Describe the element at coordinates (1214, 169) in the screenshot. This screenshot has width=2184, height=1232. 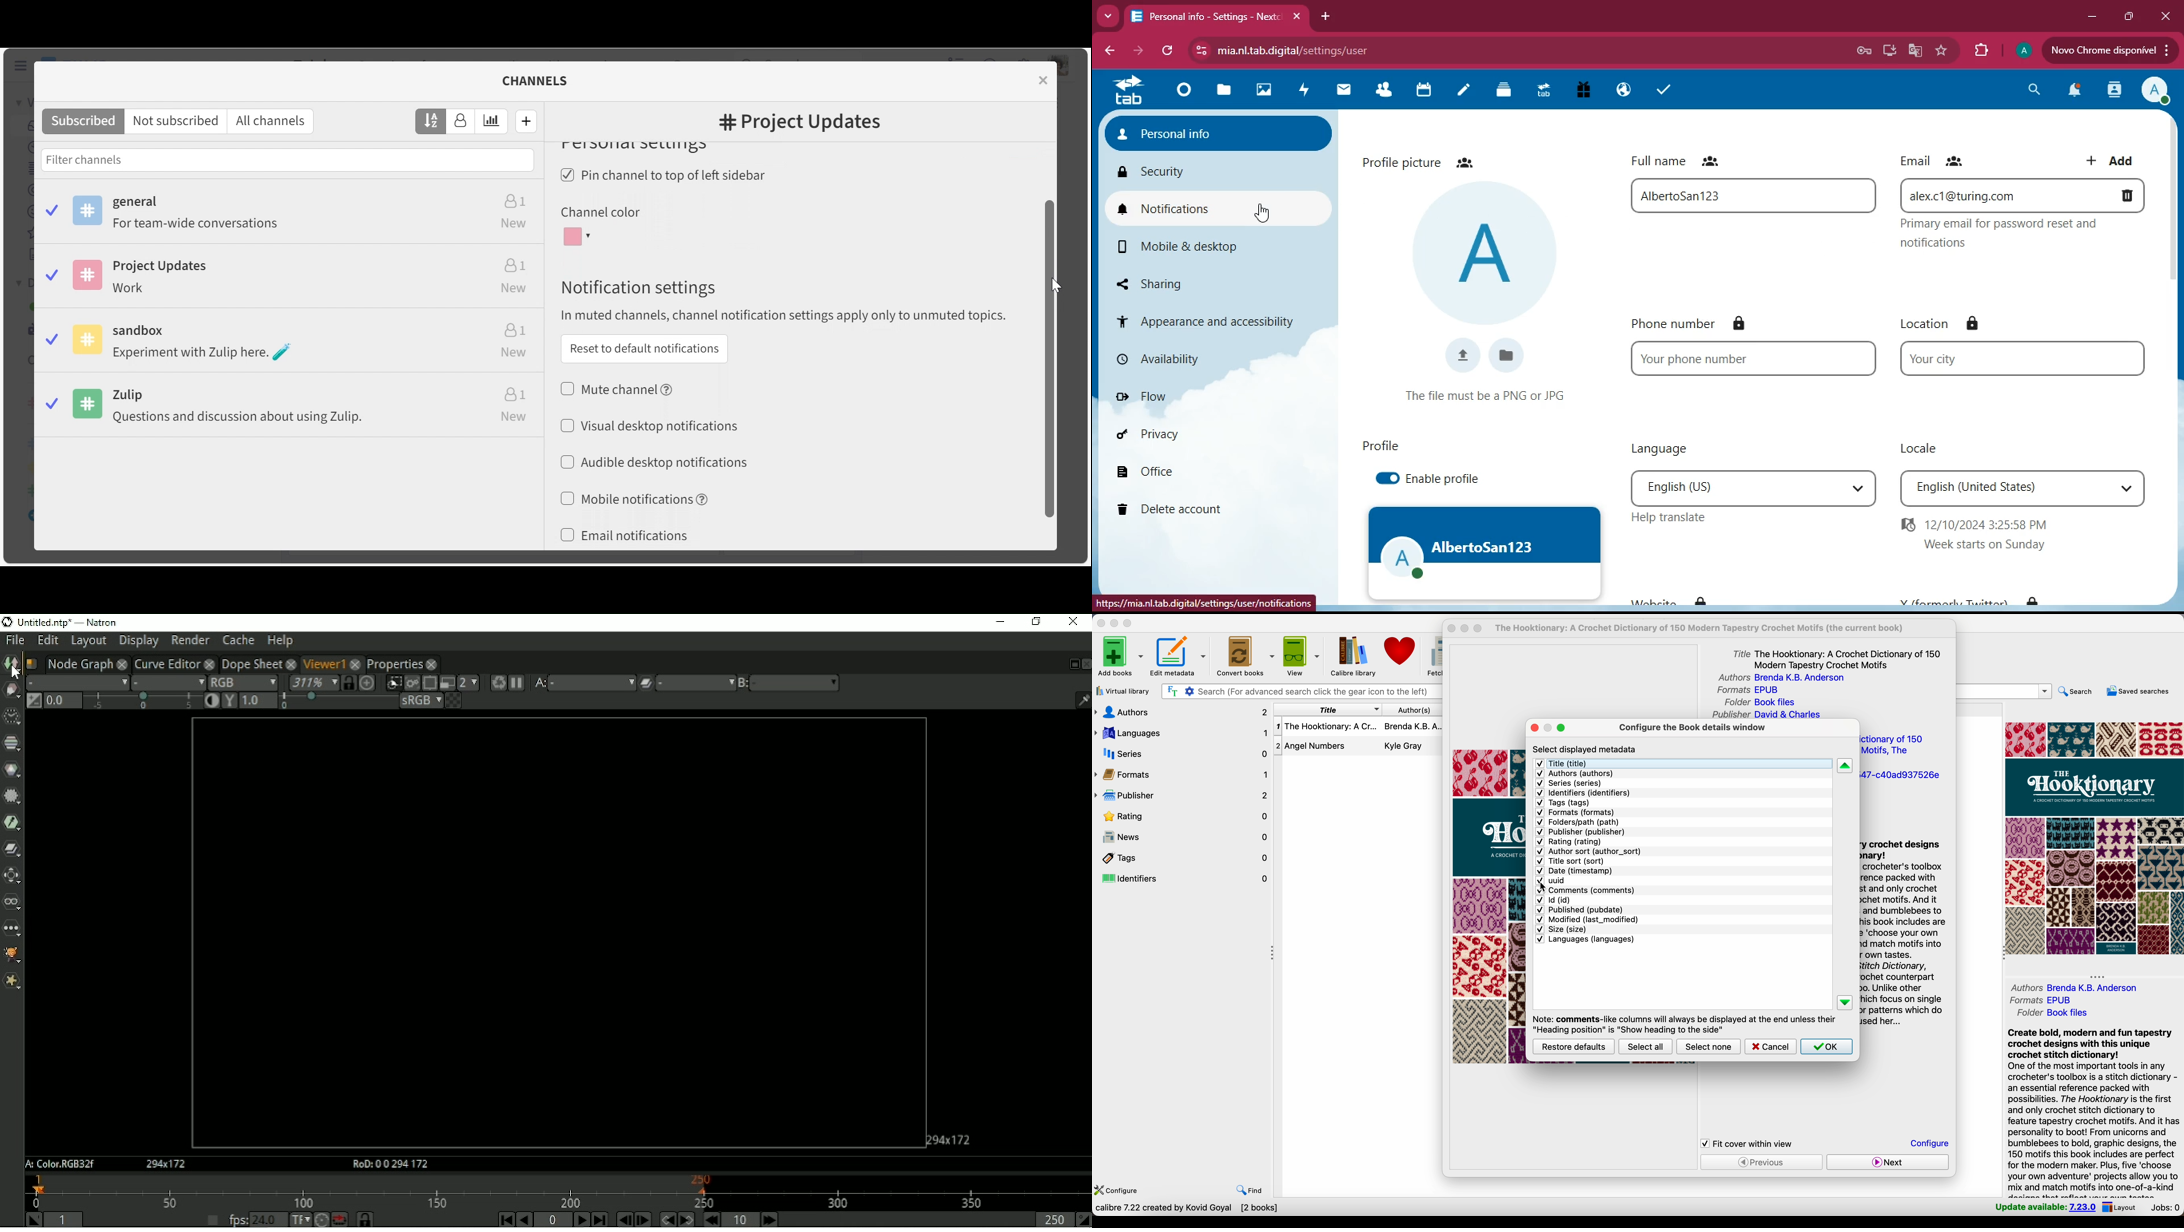
I see `security` at that location.